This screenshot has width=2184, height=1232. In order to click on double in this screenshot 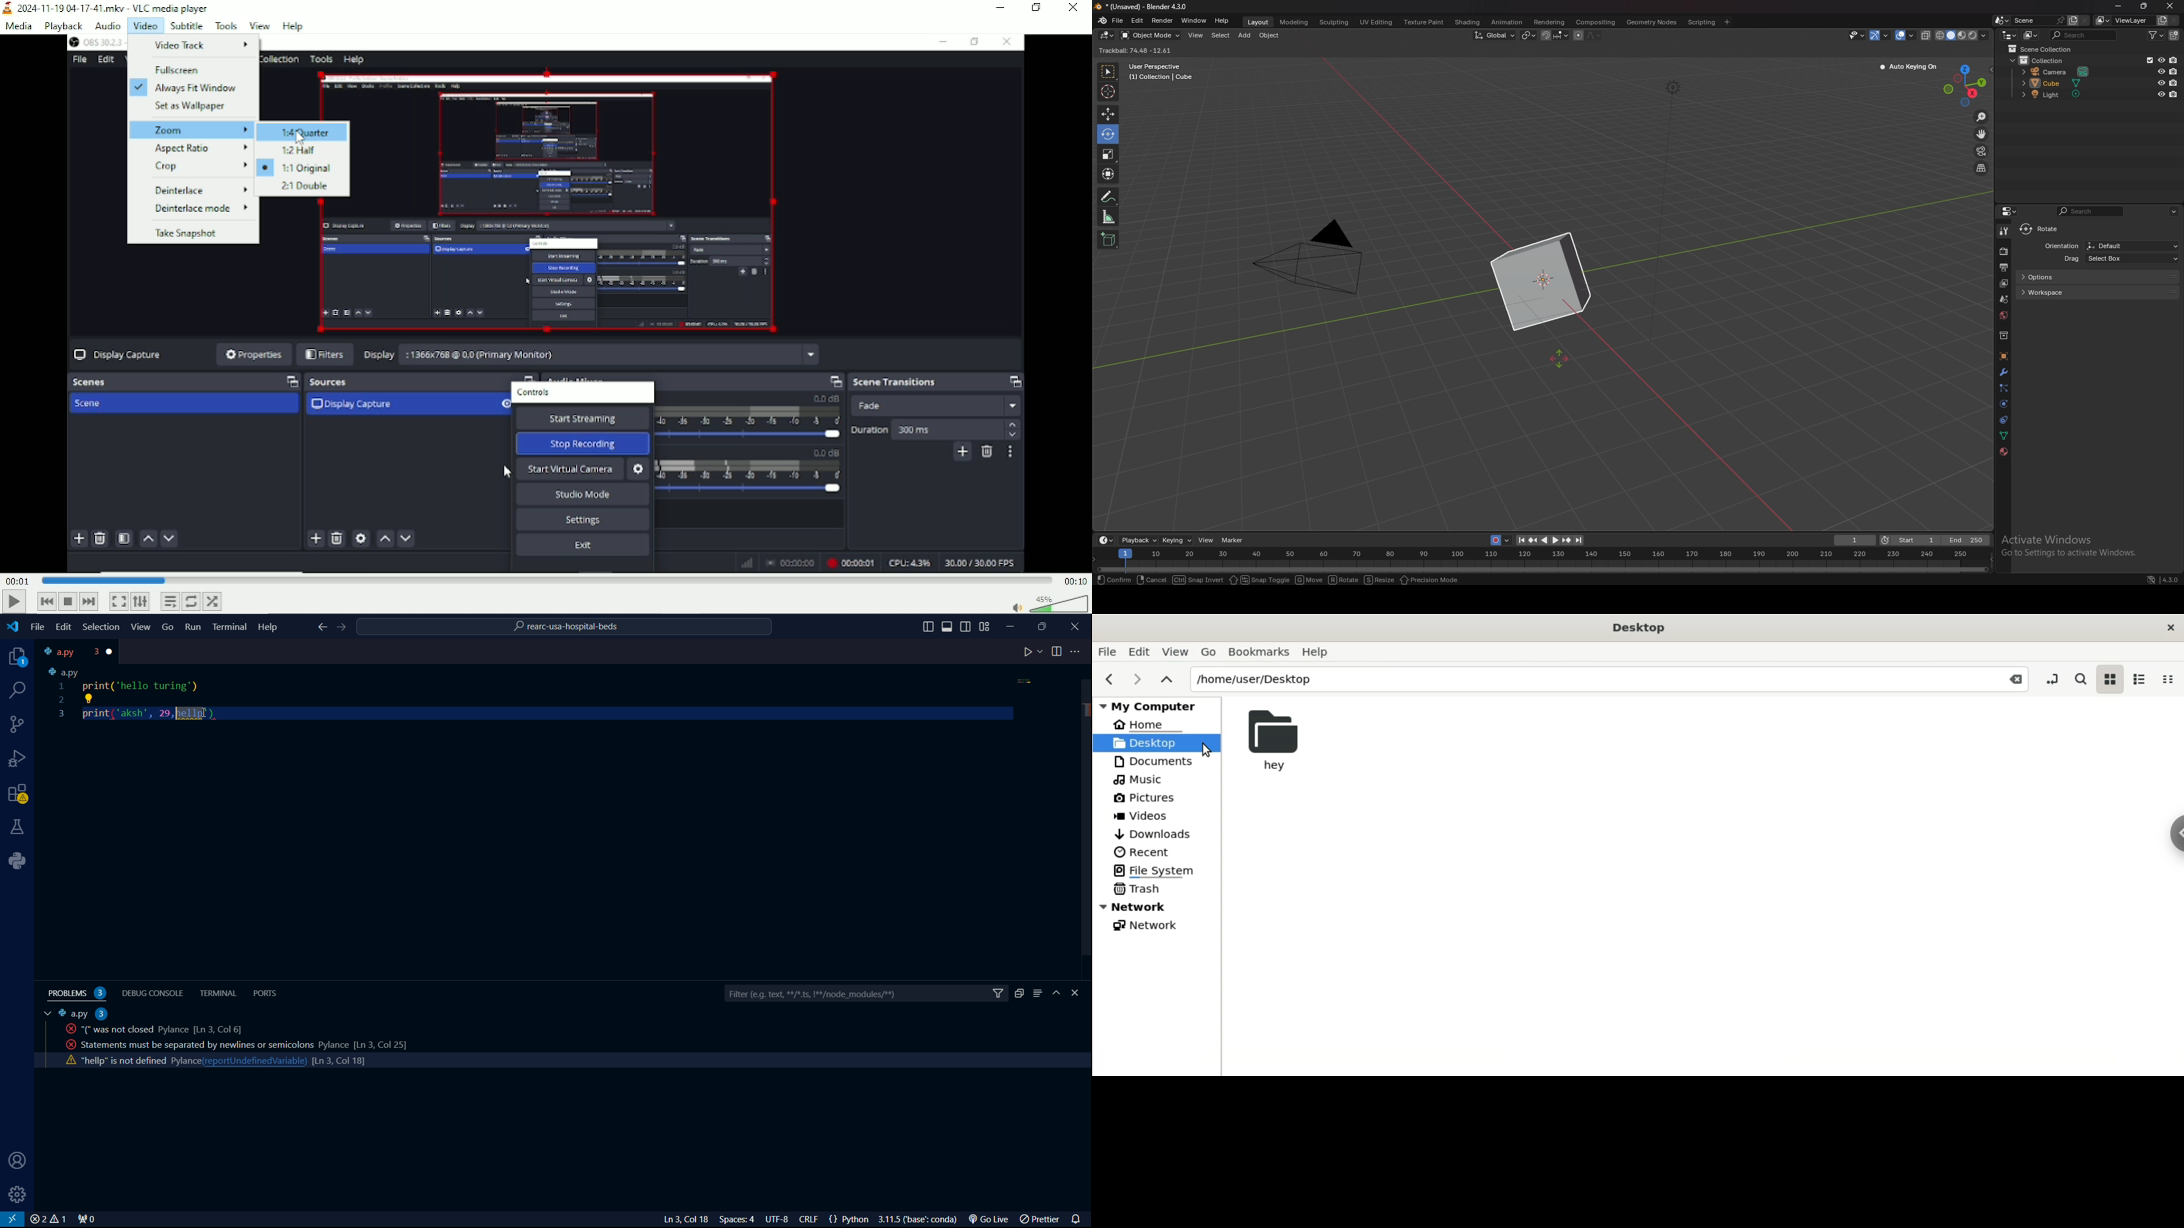, I will do `click(304, 187)`.